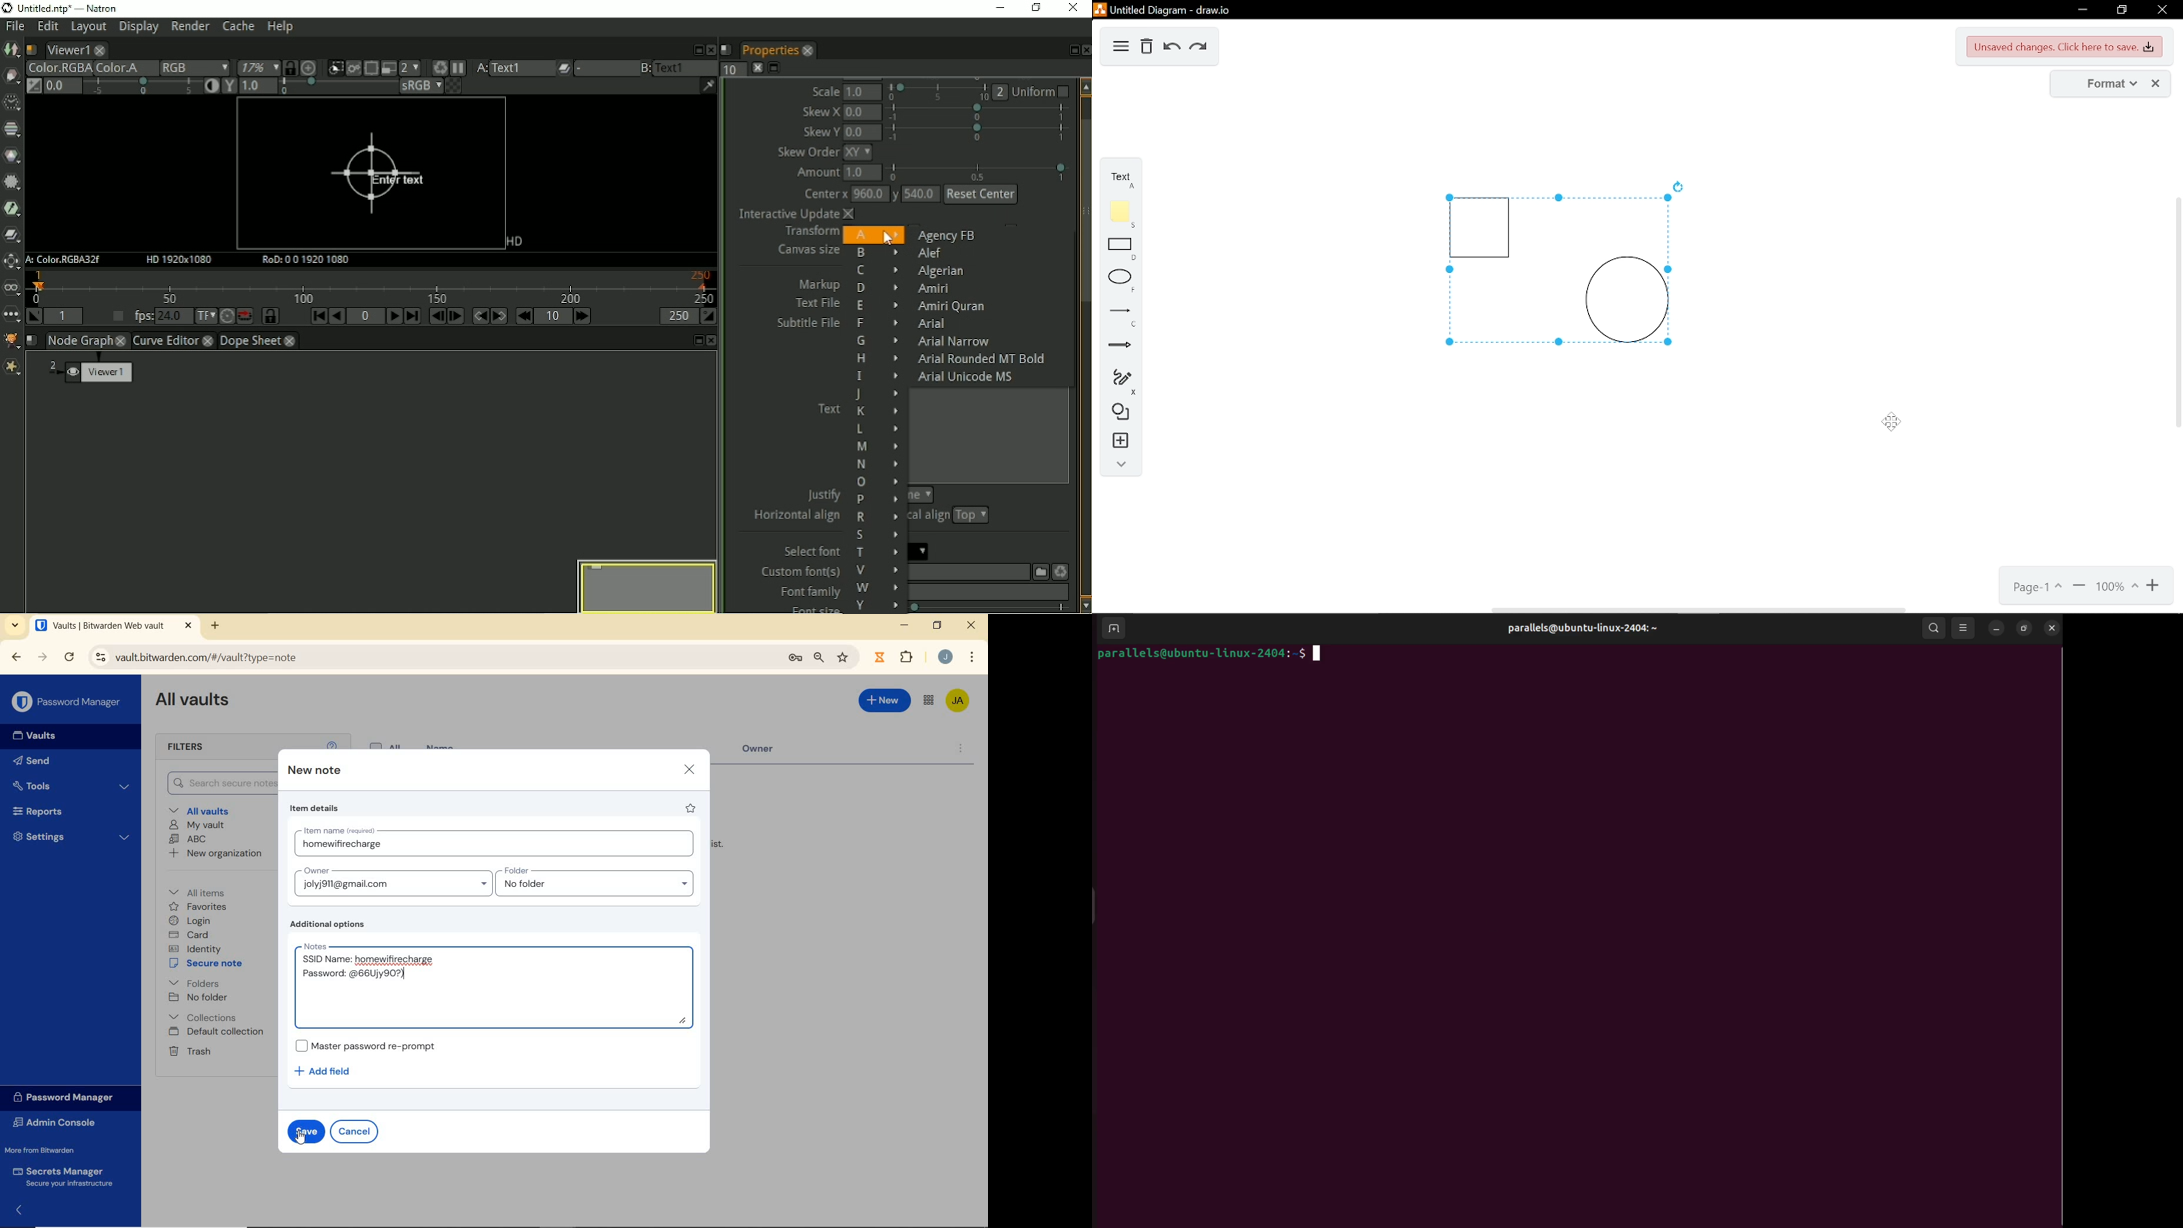  Describe the element at coordinates (188, 840) in the screenshot. I see `ABC` at that location.